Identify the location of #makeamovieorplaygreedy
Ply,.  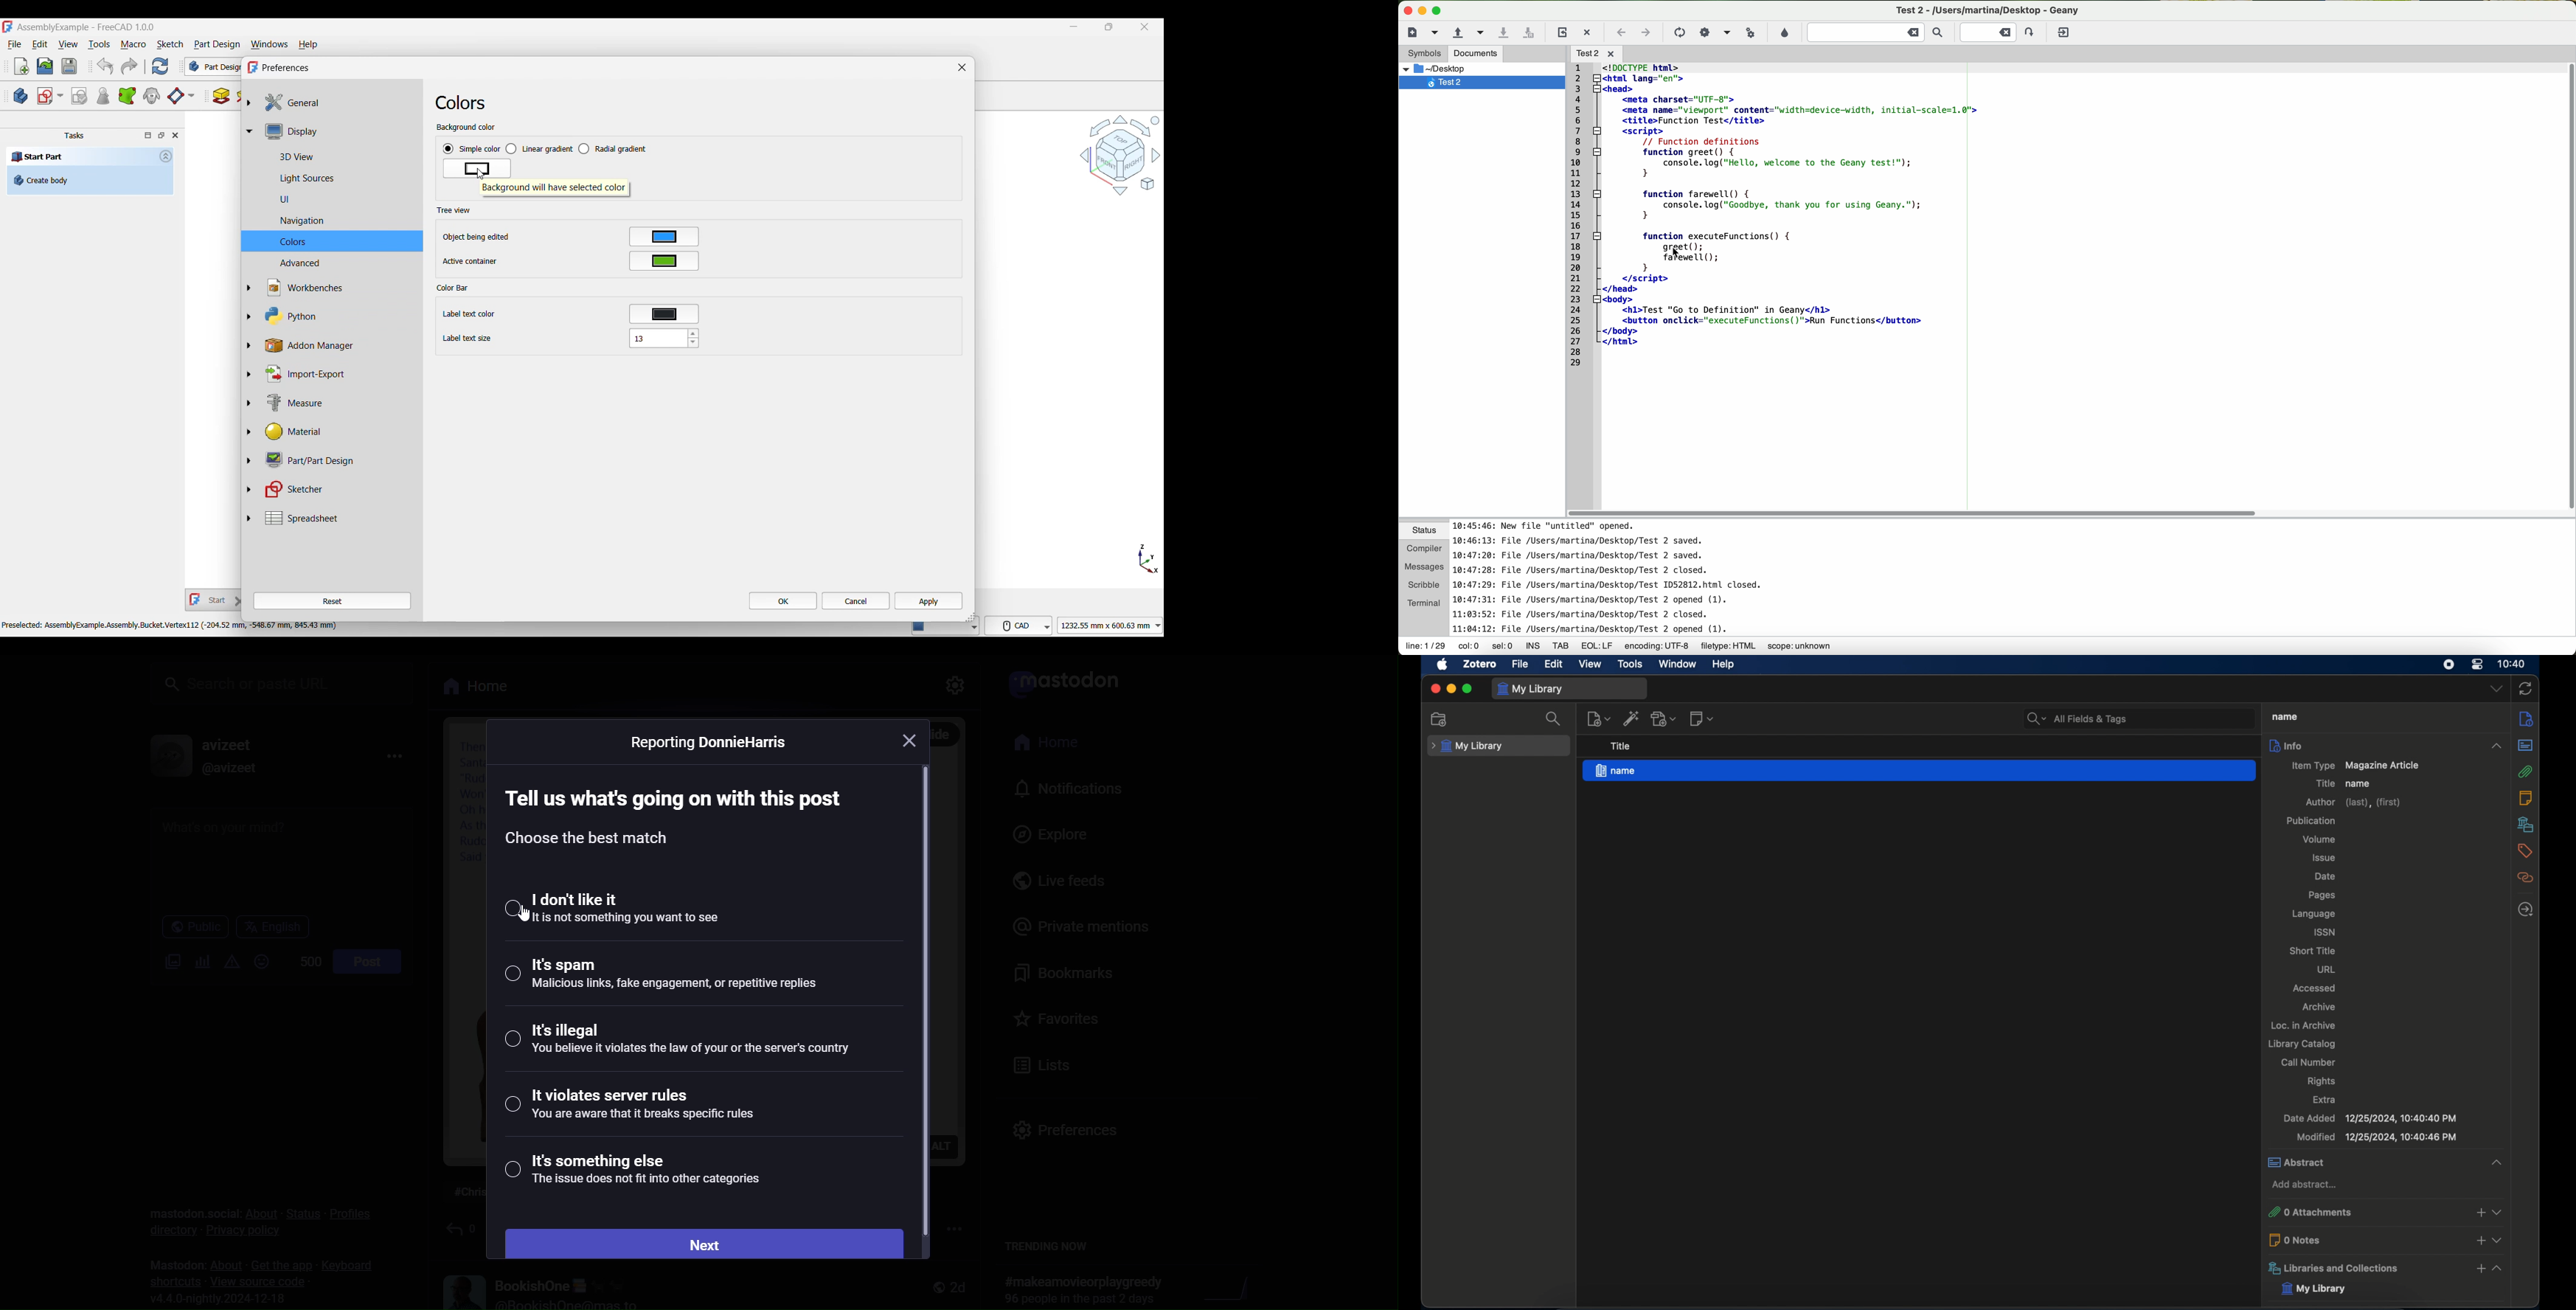
(1079, 1289).